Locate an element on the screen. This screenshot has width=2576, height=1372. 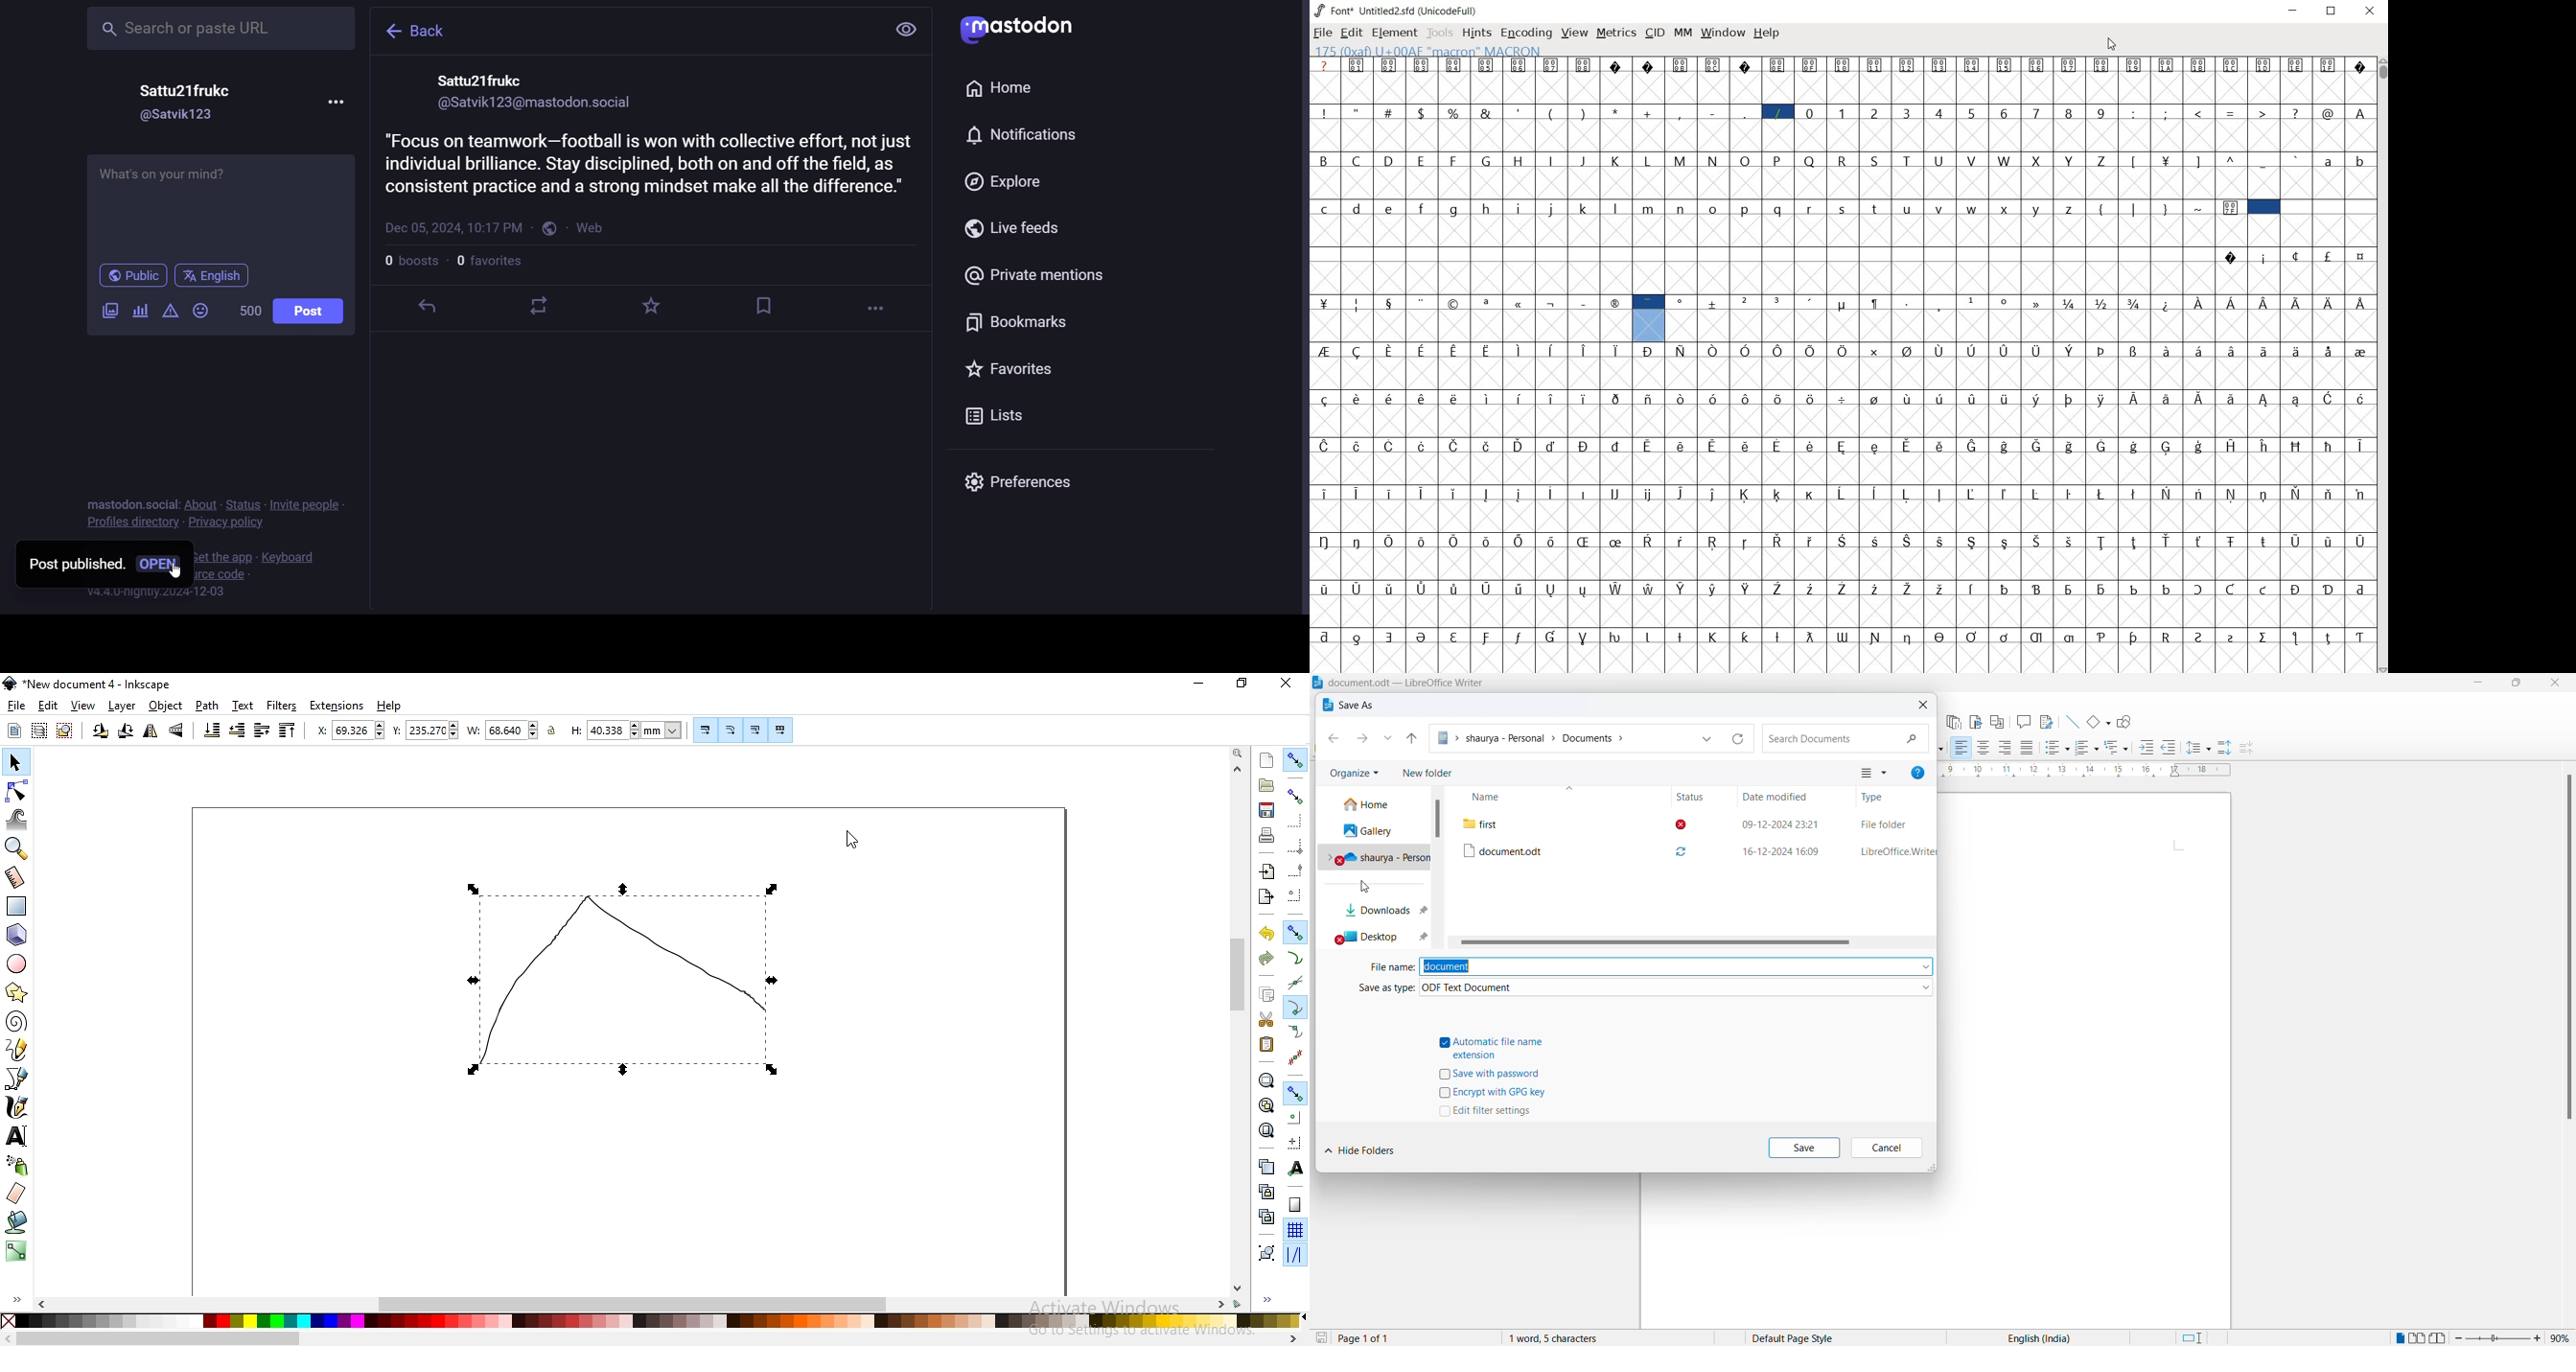
Insert line is located at coordinates (2072, 722).